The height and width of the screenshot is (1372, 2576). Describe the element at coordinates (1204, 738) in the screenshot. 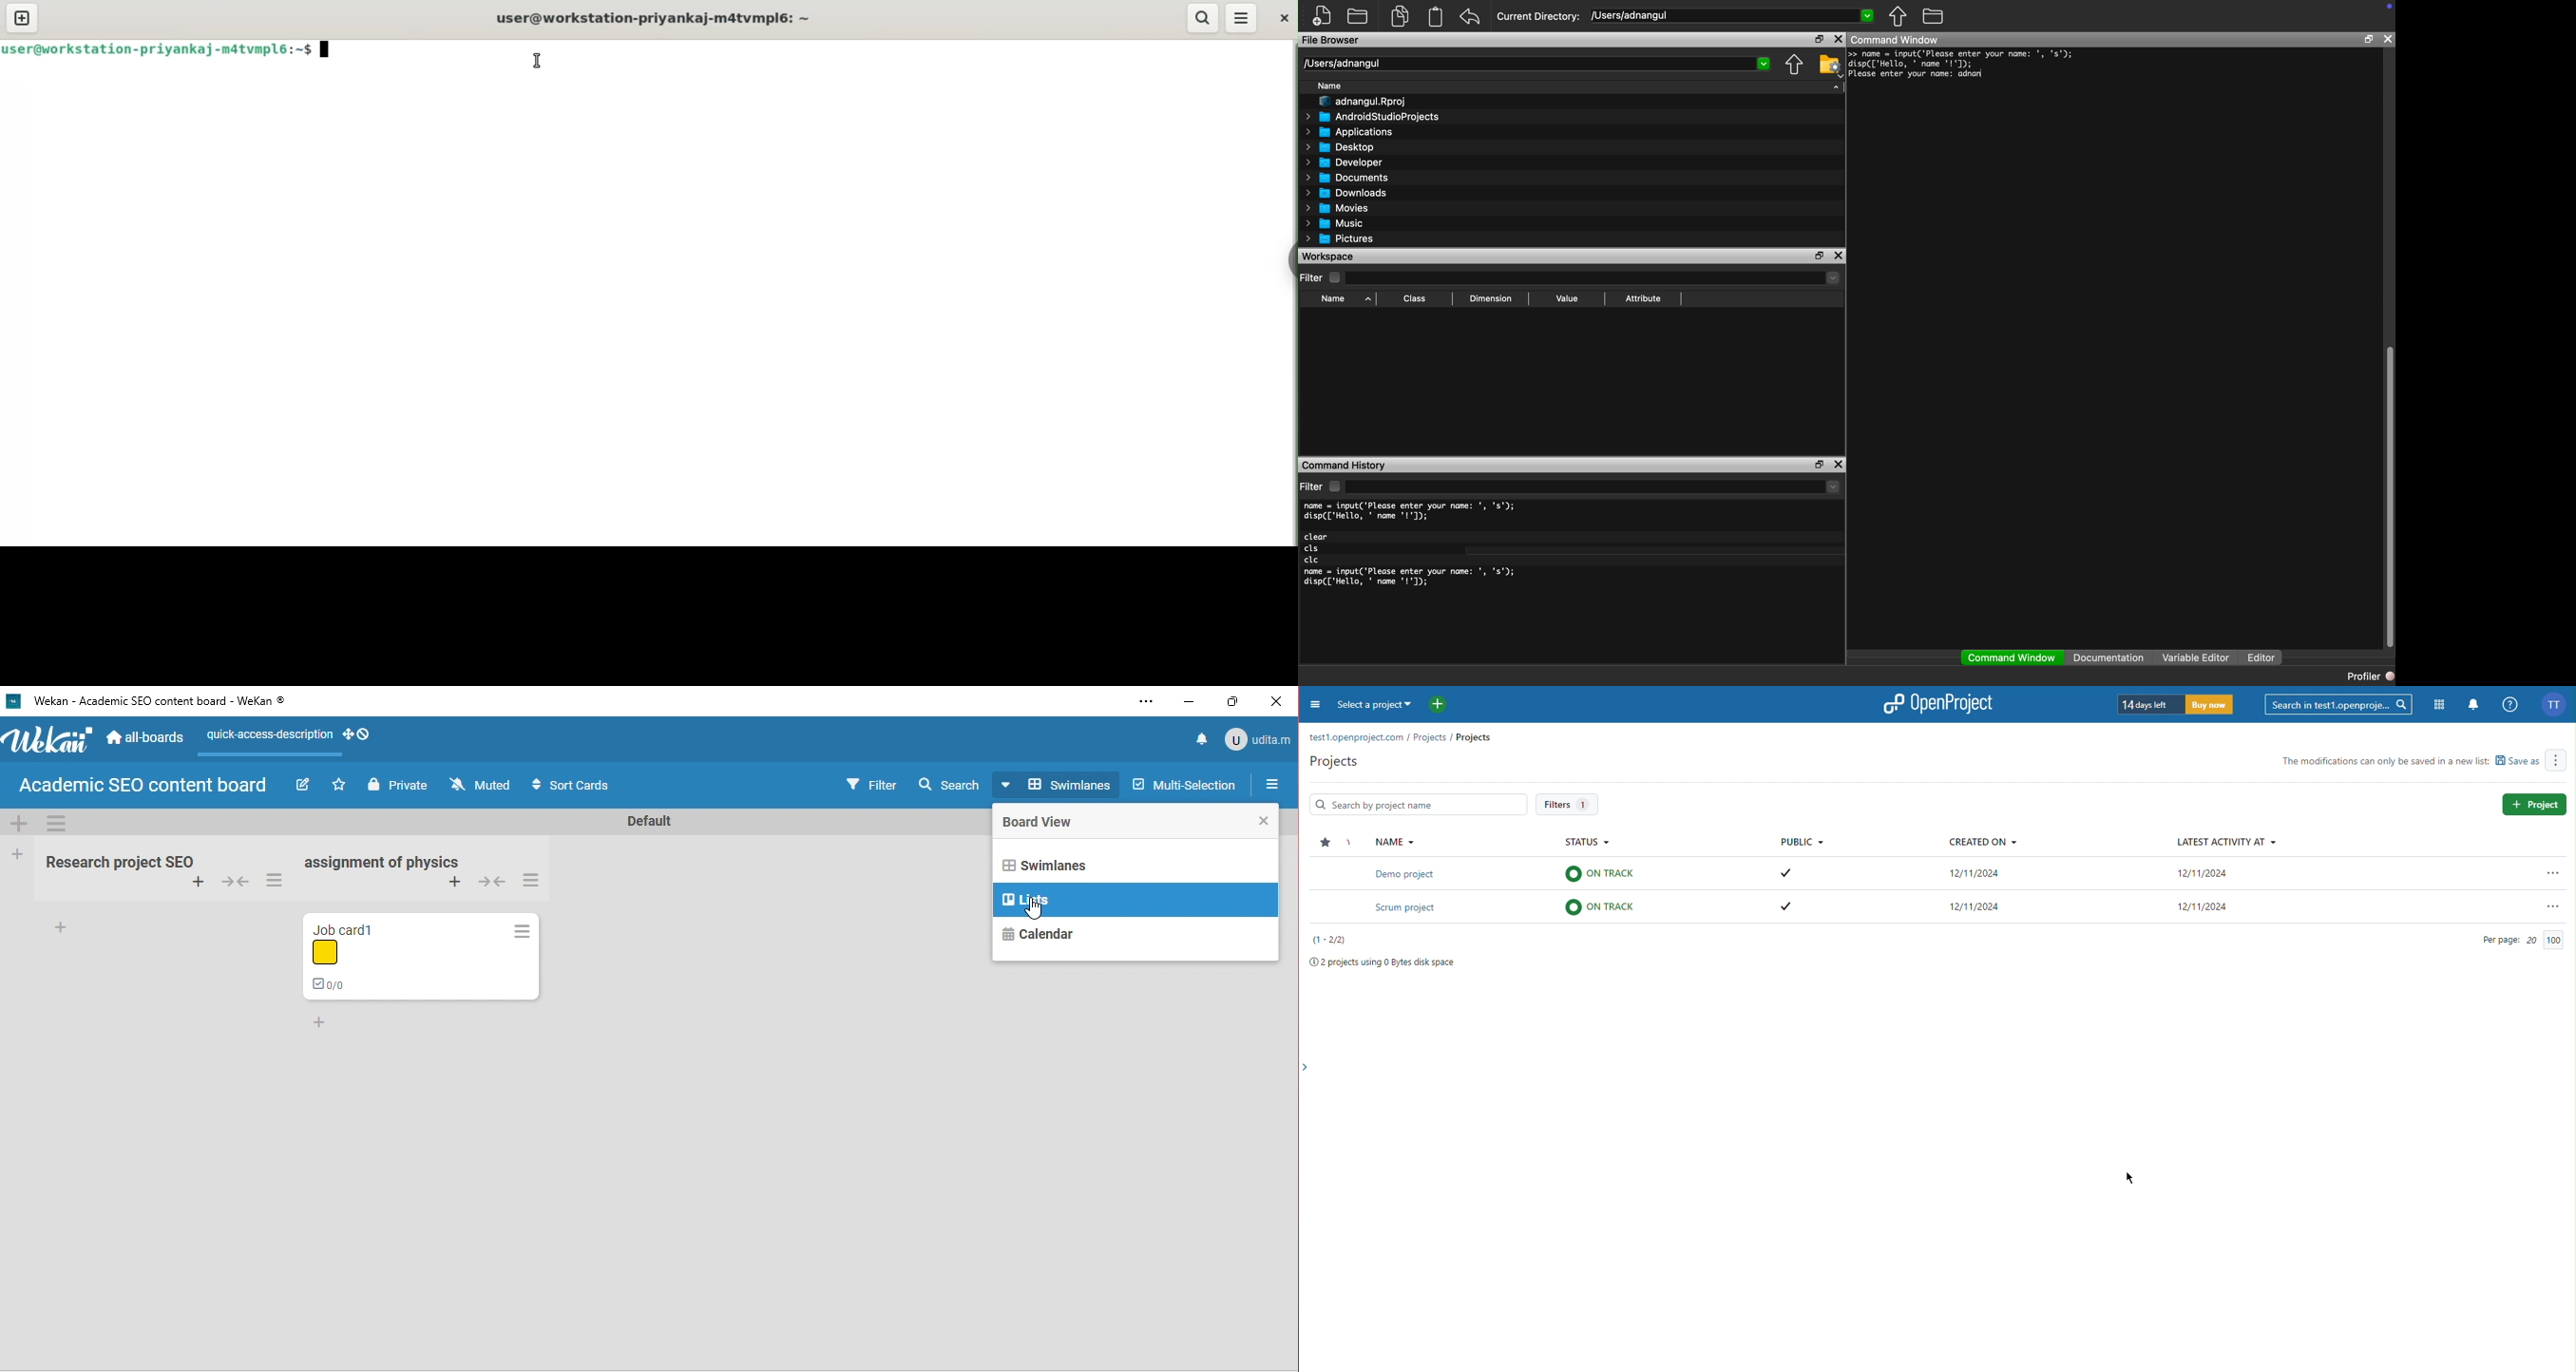

I see `notification` at that location.